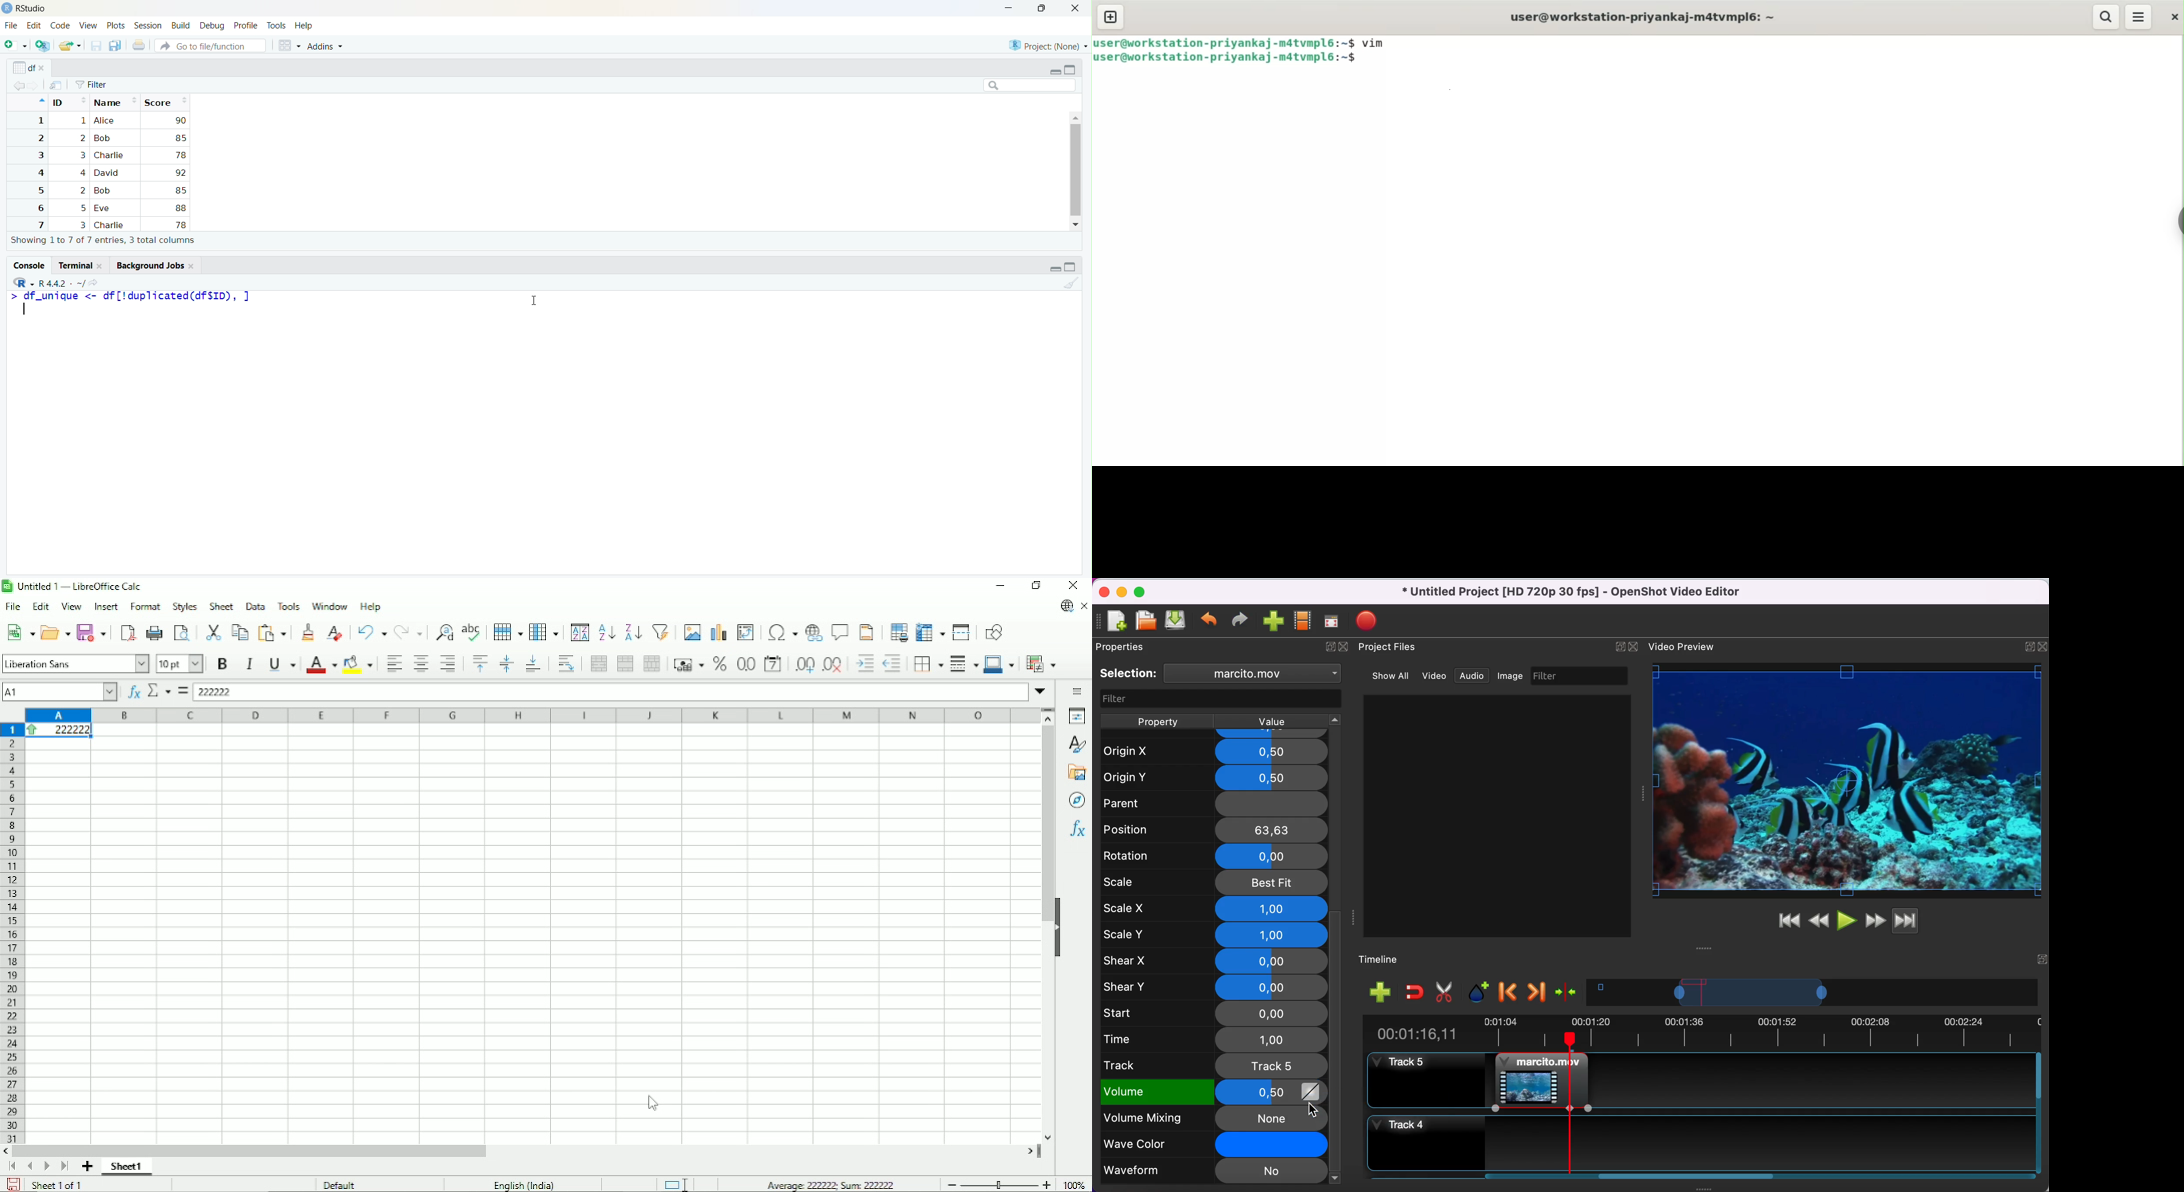 This screenshot has width=2184, height=1204. What do you see at coordinates (181, 208) in the screenshot?
I see `88` at bounding box center [181, 208].